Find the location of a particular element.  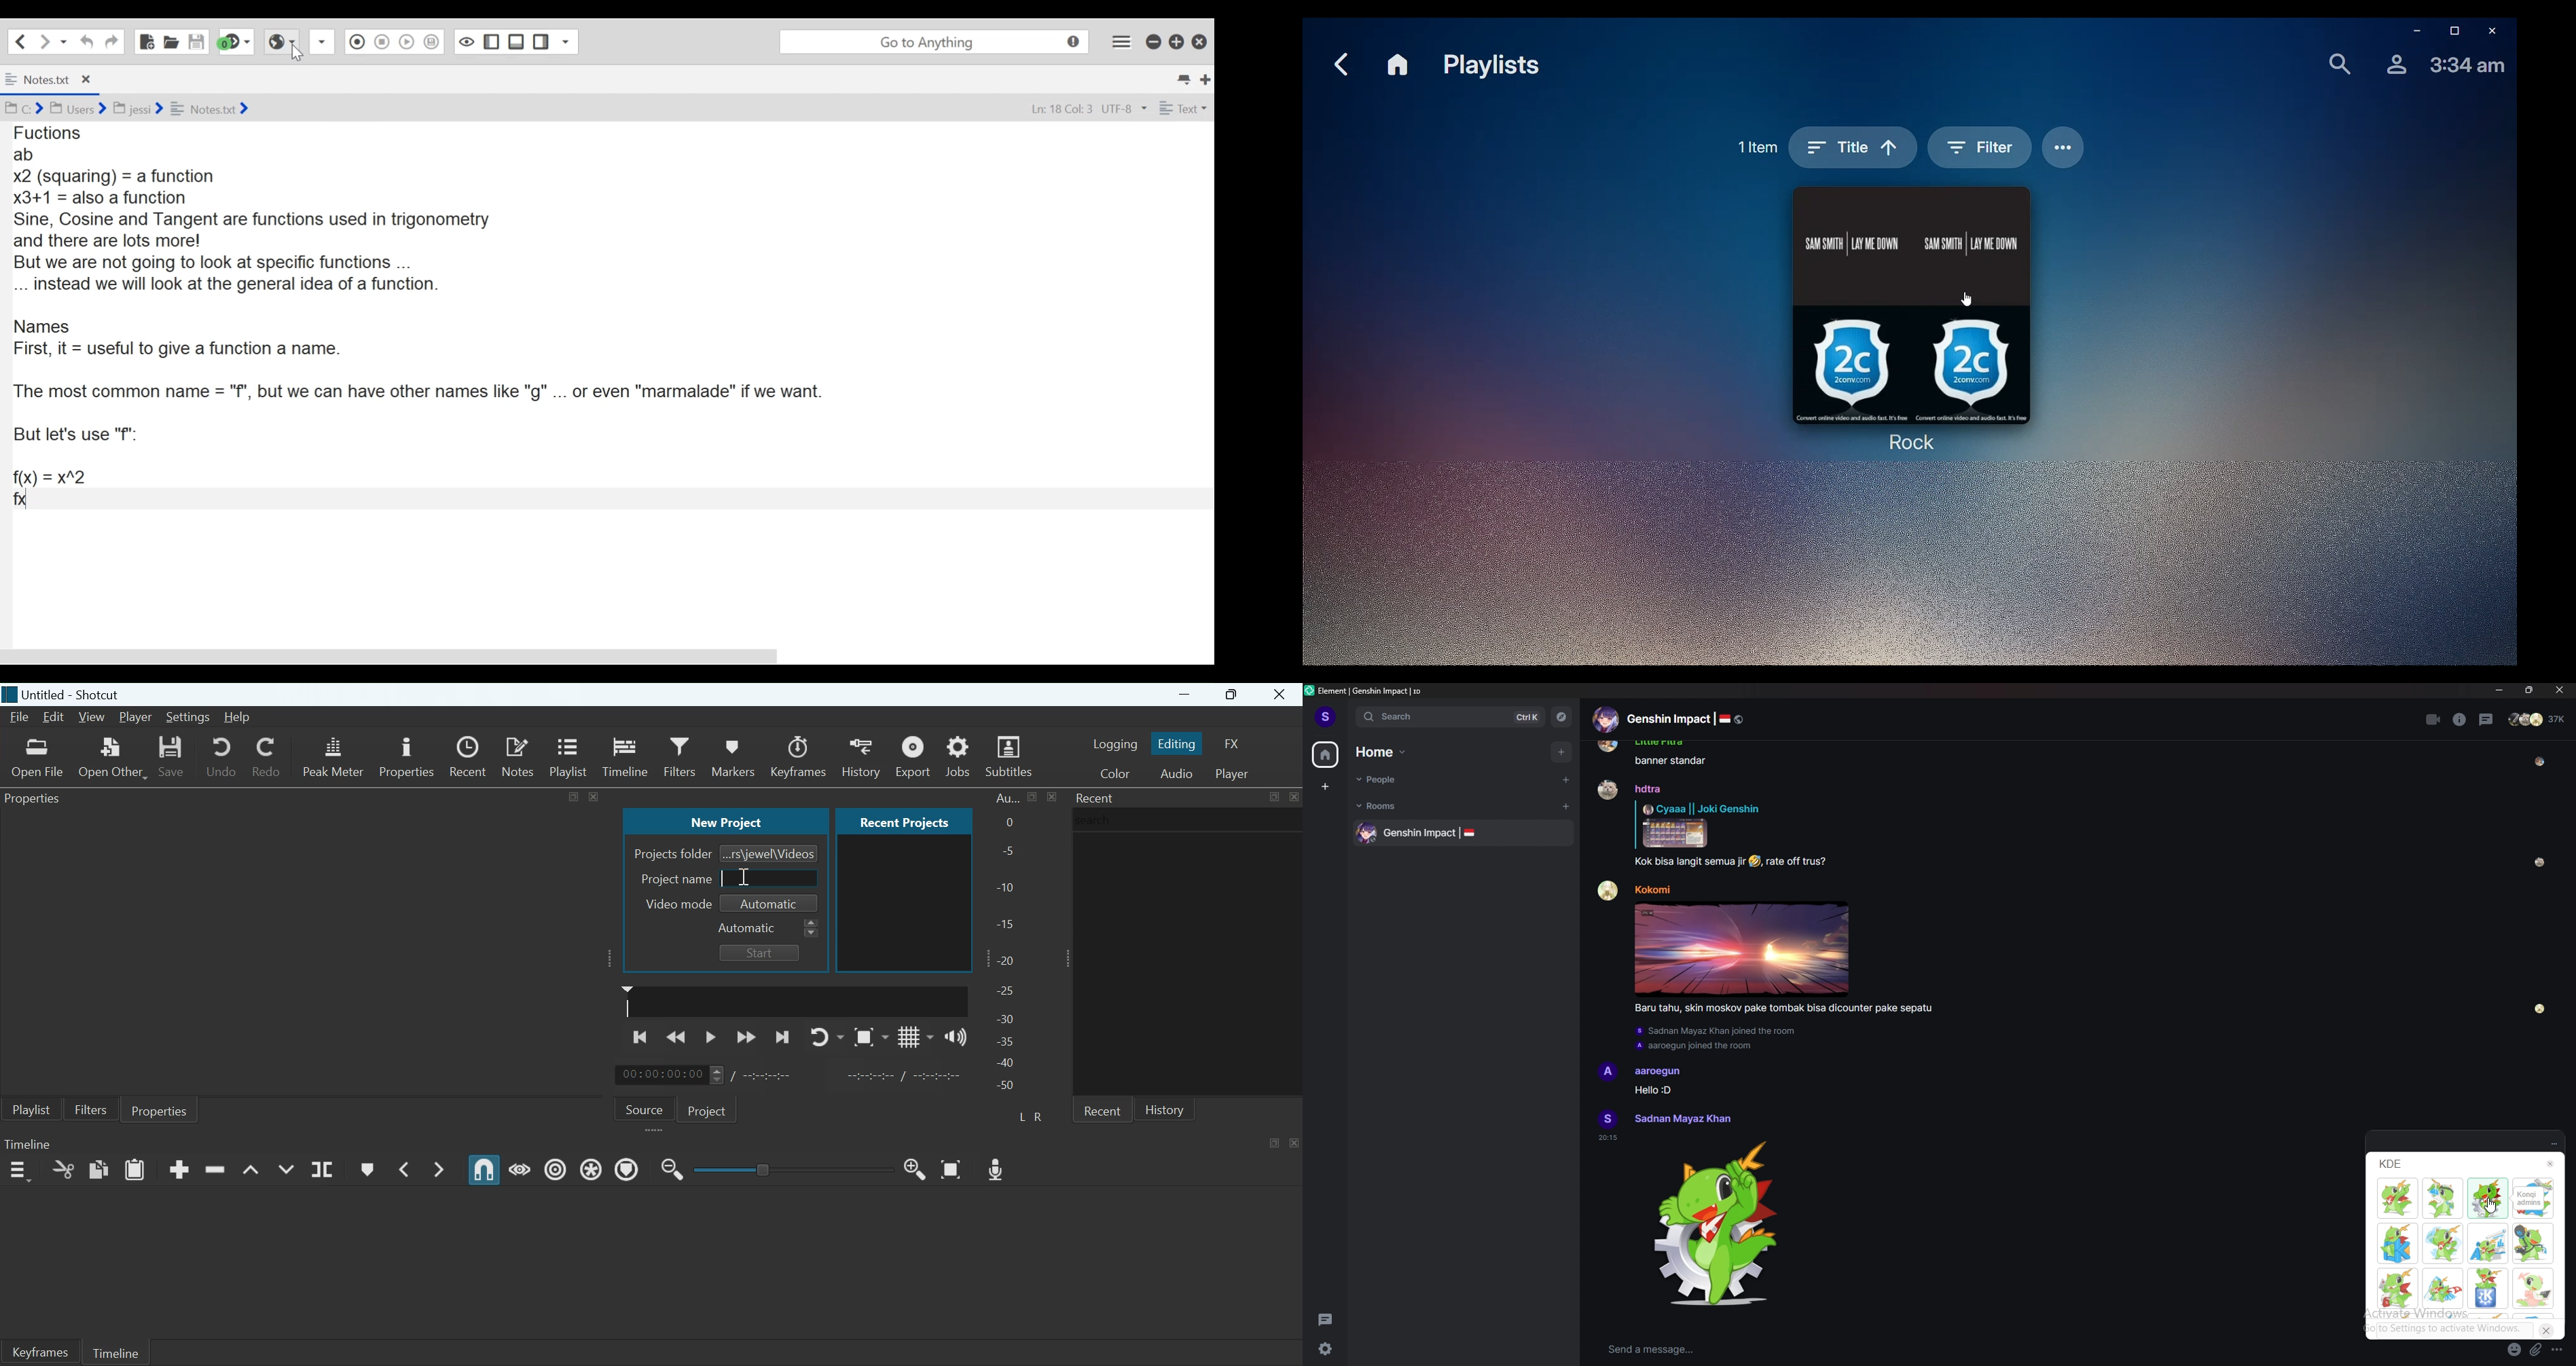

copy is located at coordinates (99, 1168).